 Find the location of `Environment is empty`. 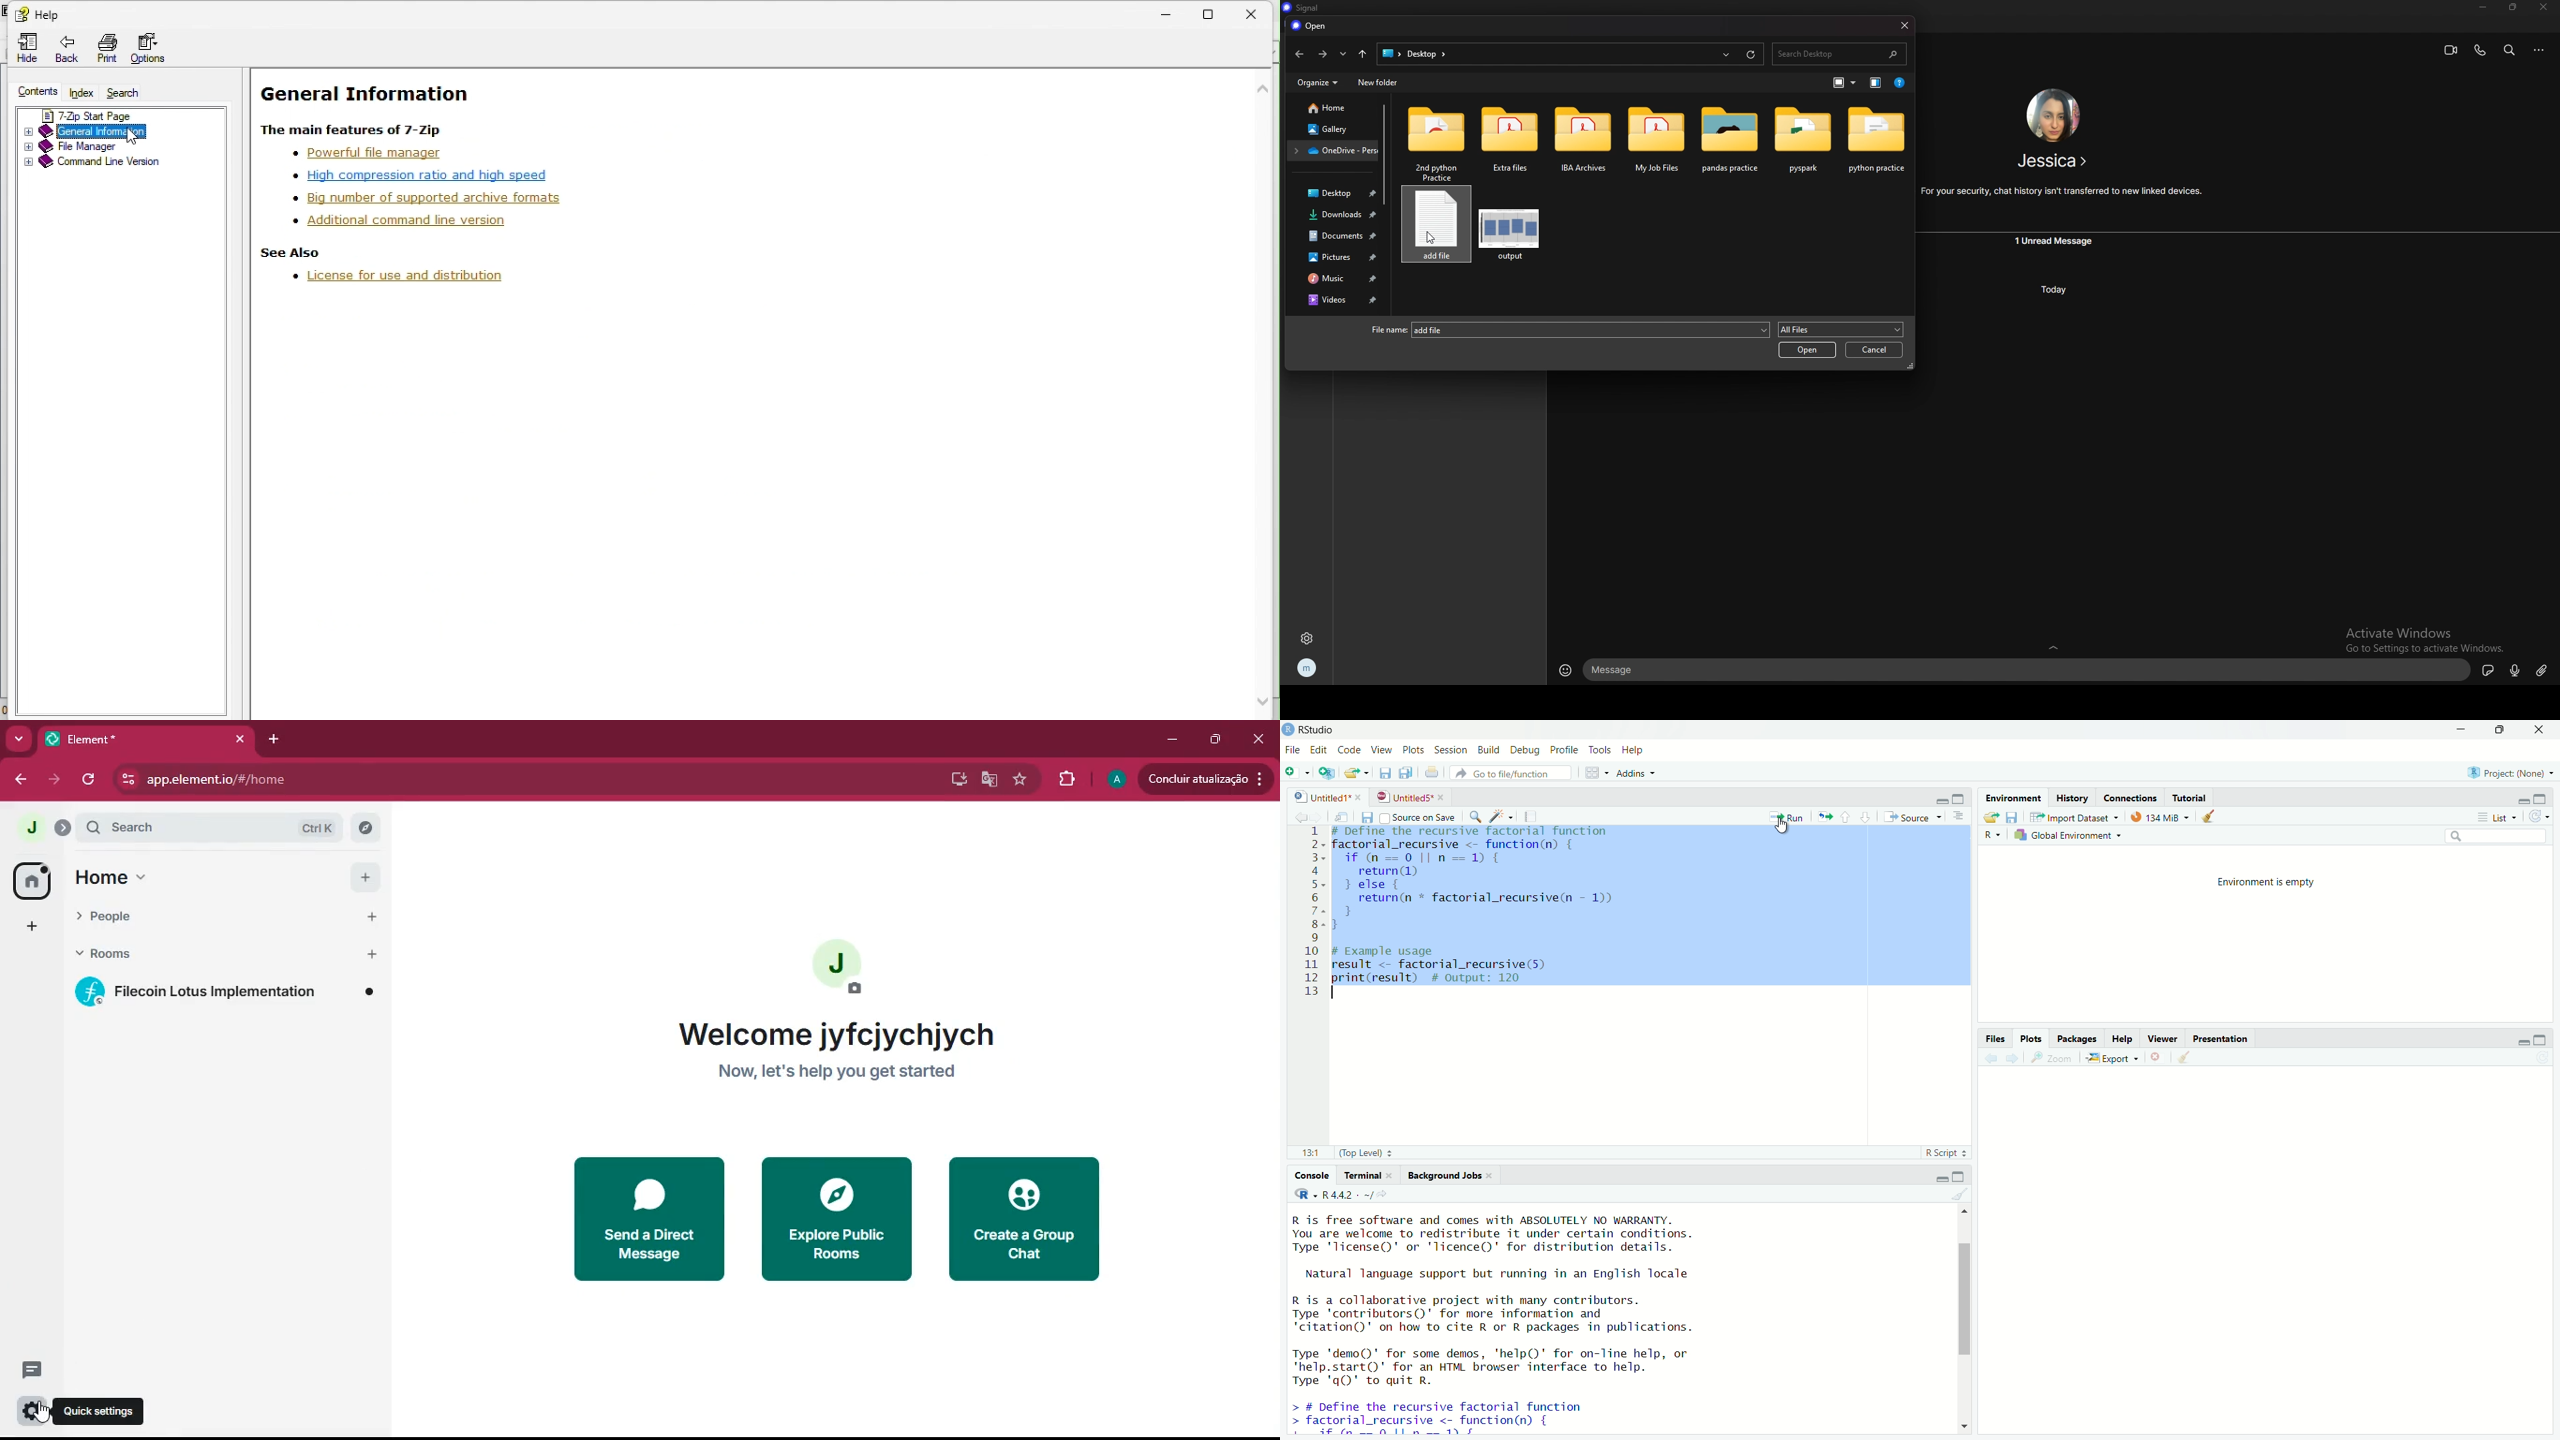

Environment is empty is located at coordinates (2264, 881).